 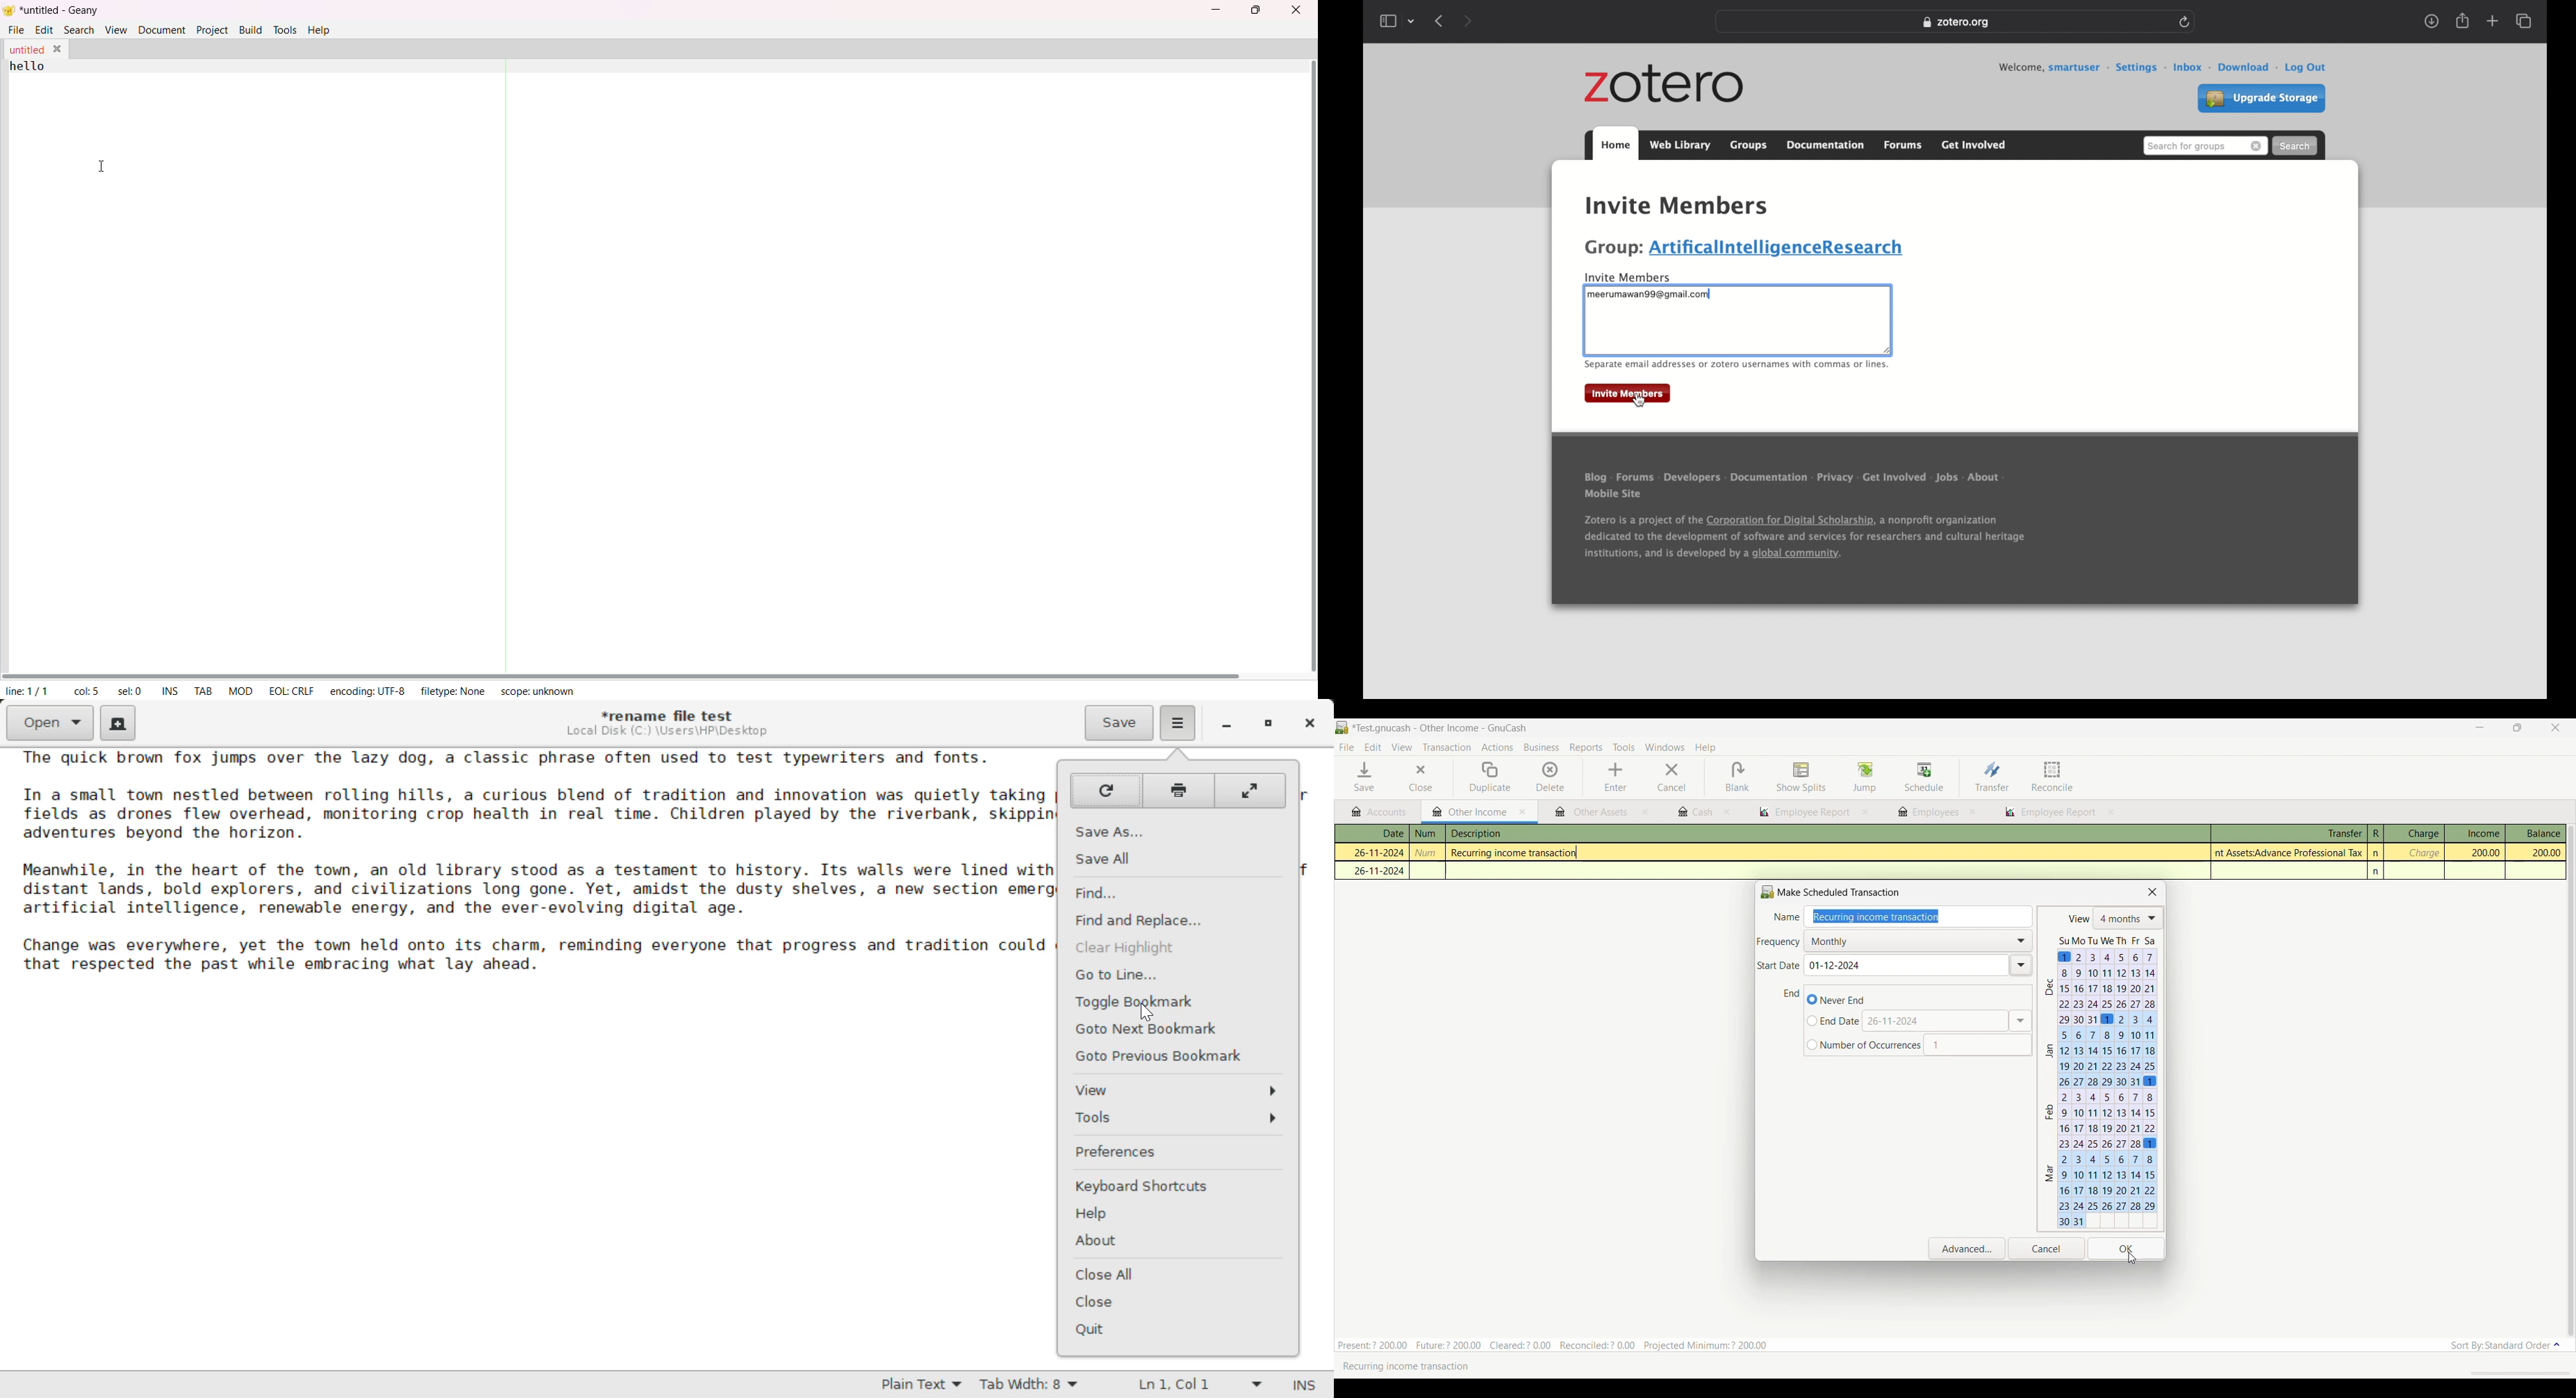 What do you see at coordinates (1706, 748) in the screenshot?
I see `Help menu` at bounding box center [1706, 748].